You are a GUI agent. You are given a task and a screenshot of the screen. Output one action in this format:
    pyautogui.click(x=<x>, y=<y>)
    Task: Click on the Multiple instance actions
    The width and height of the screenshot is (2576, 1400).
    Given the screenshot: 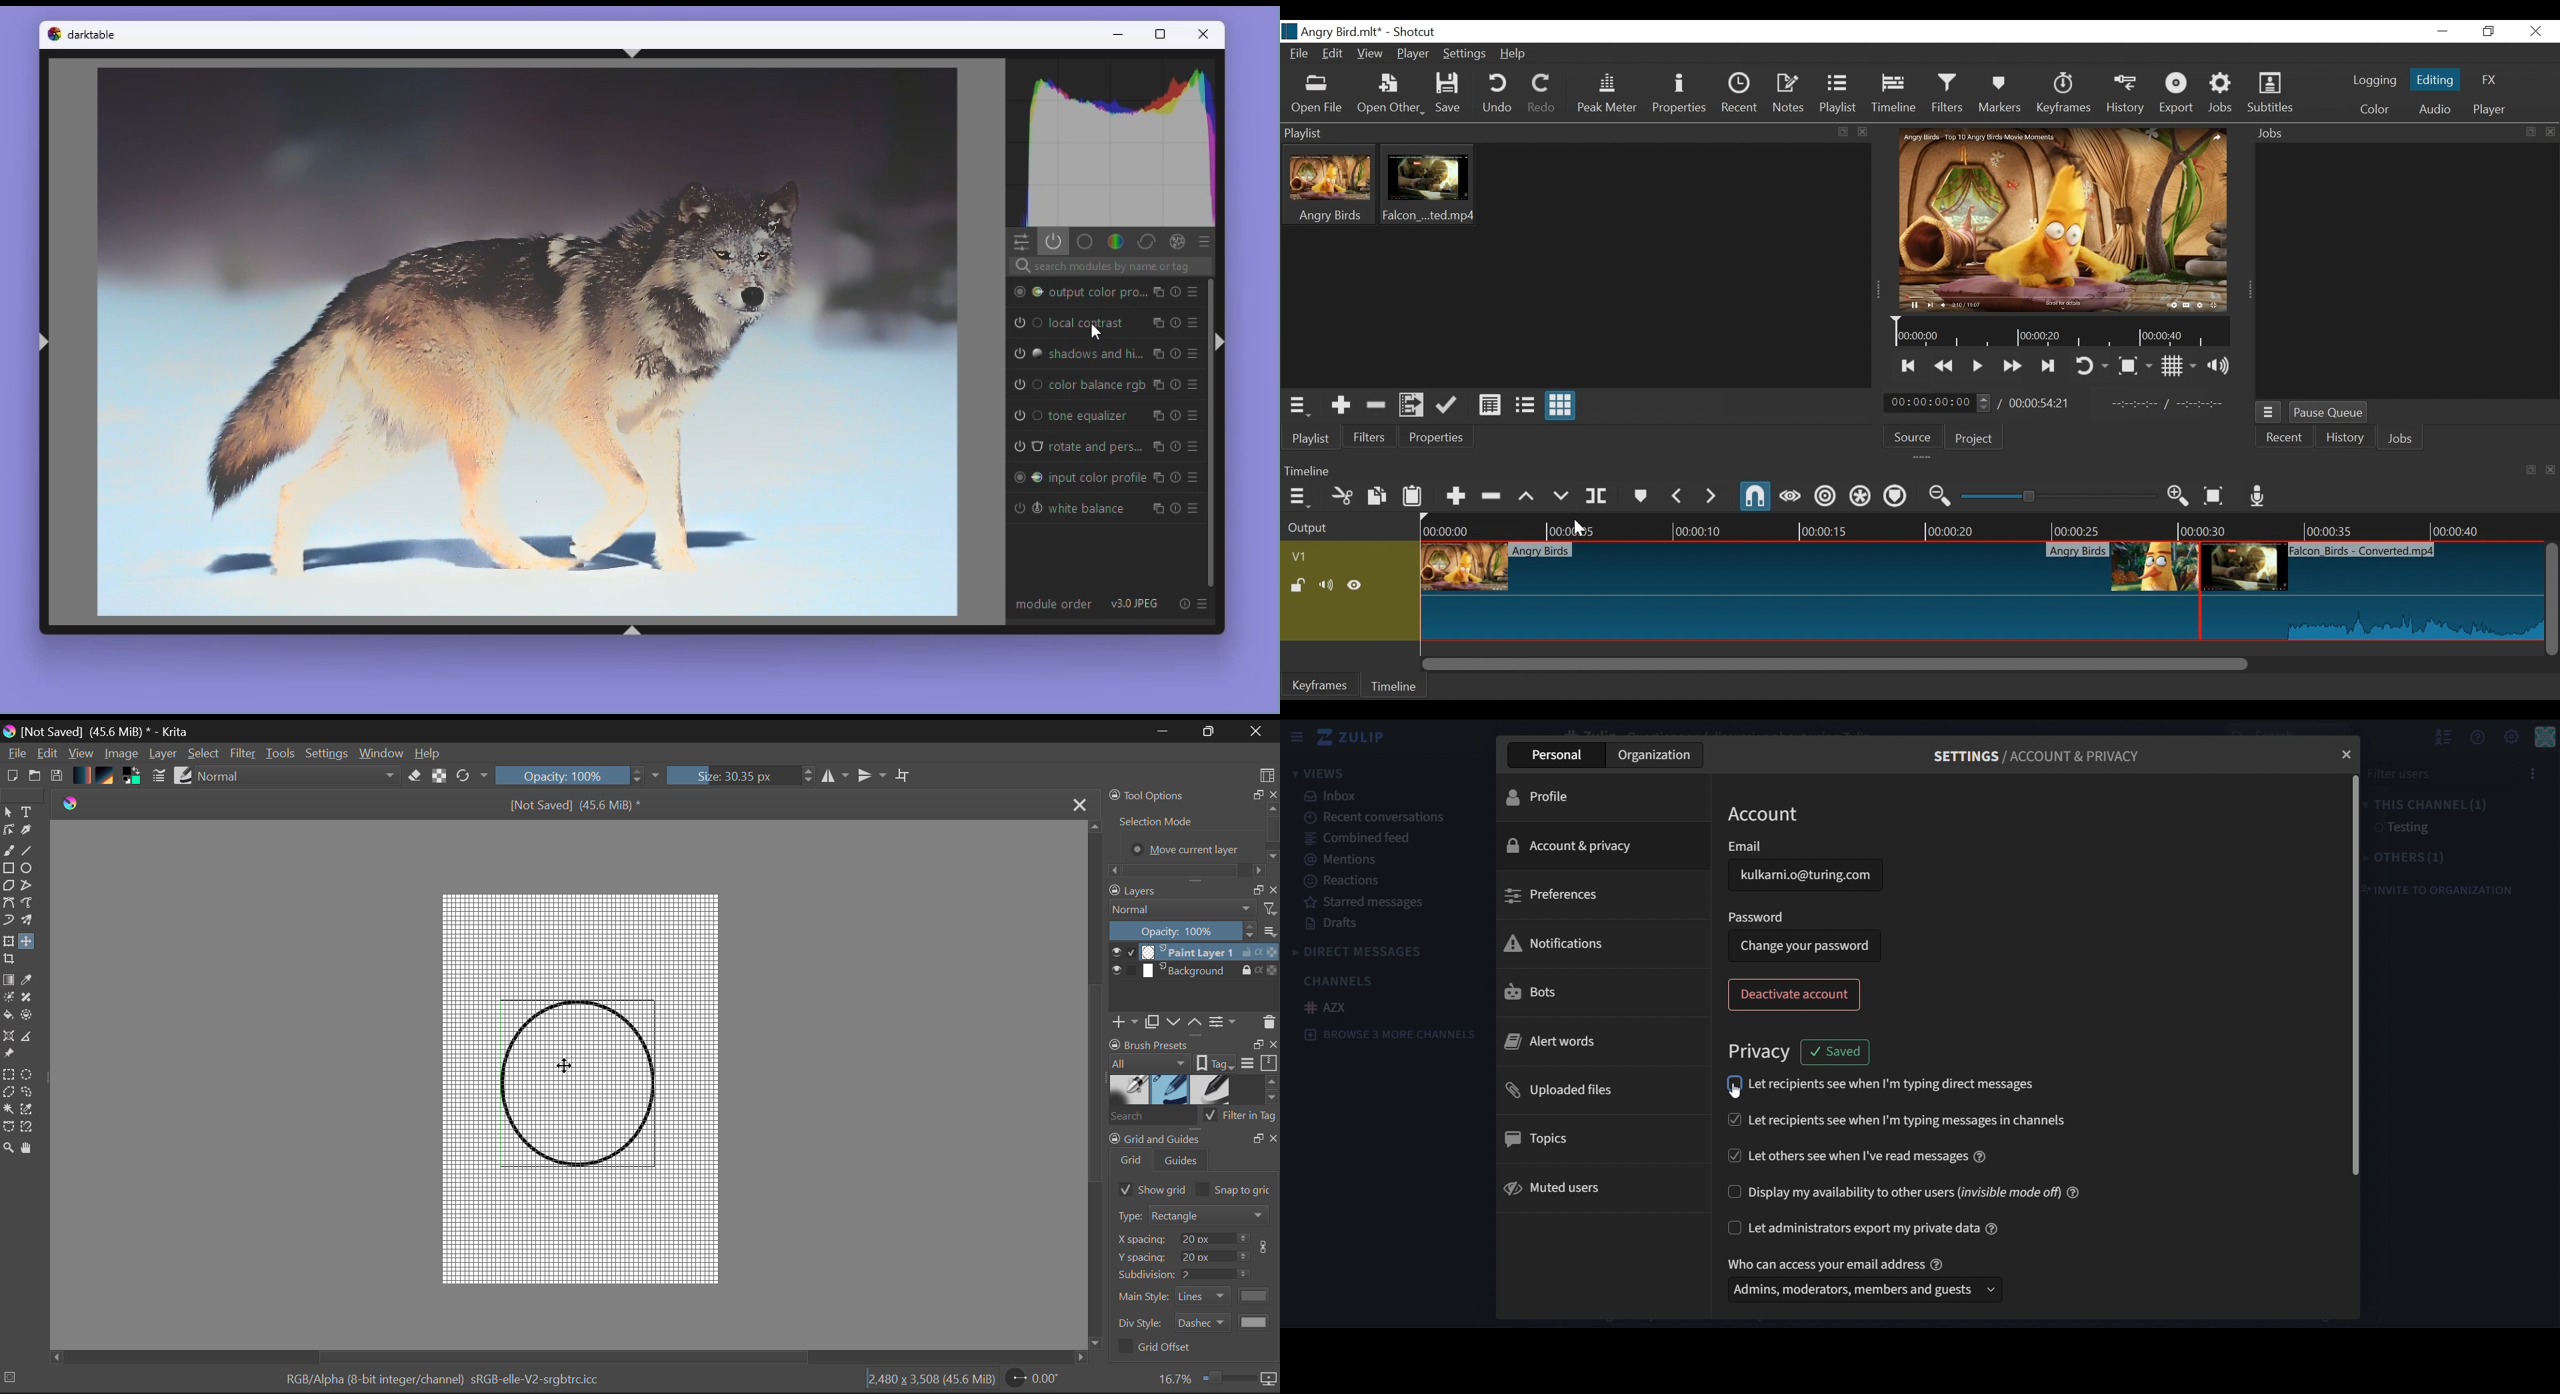 What is the action you would take?
    pyautogui.click(x=1157, y=508)
    